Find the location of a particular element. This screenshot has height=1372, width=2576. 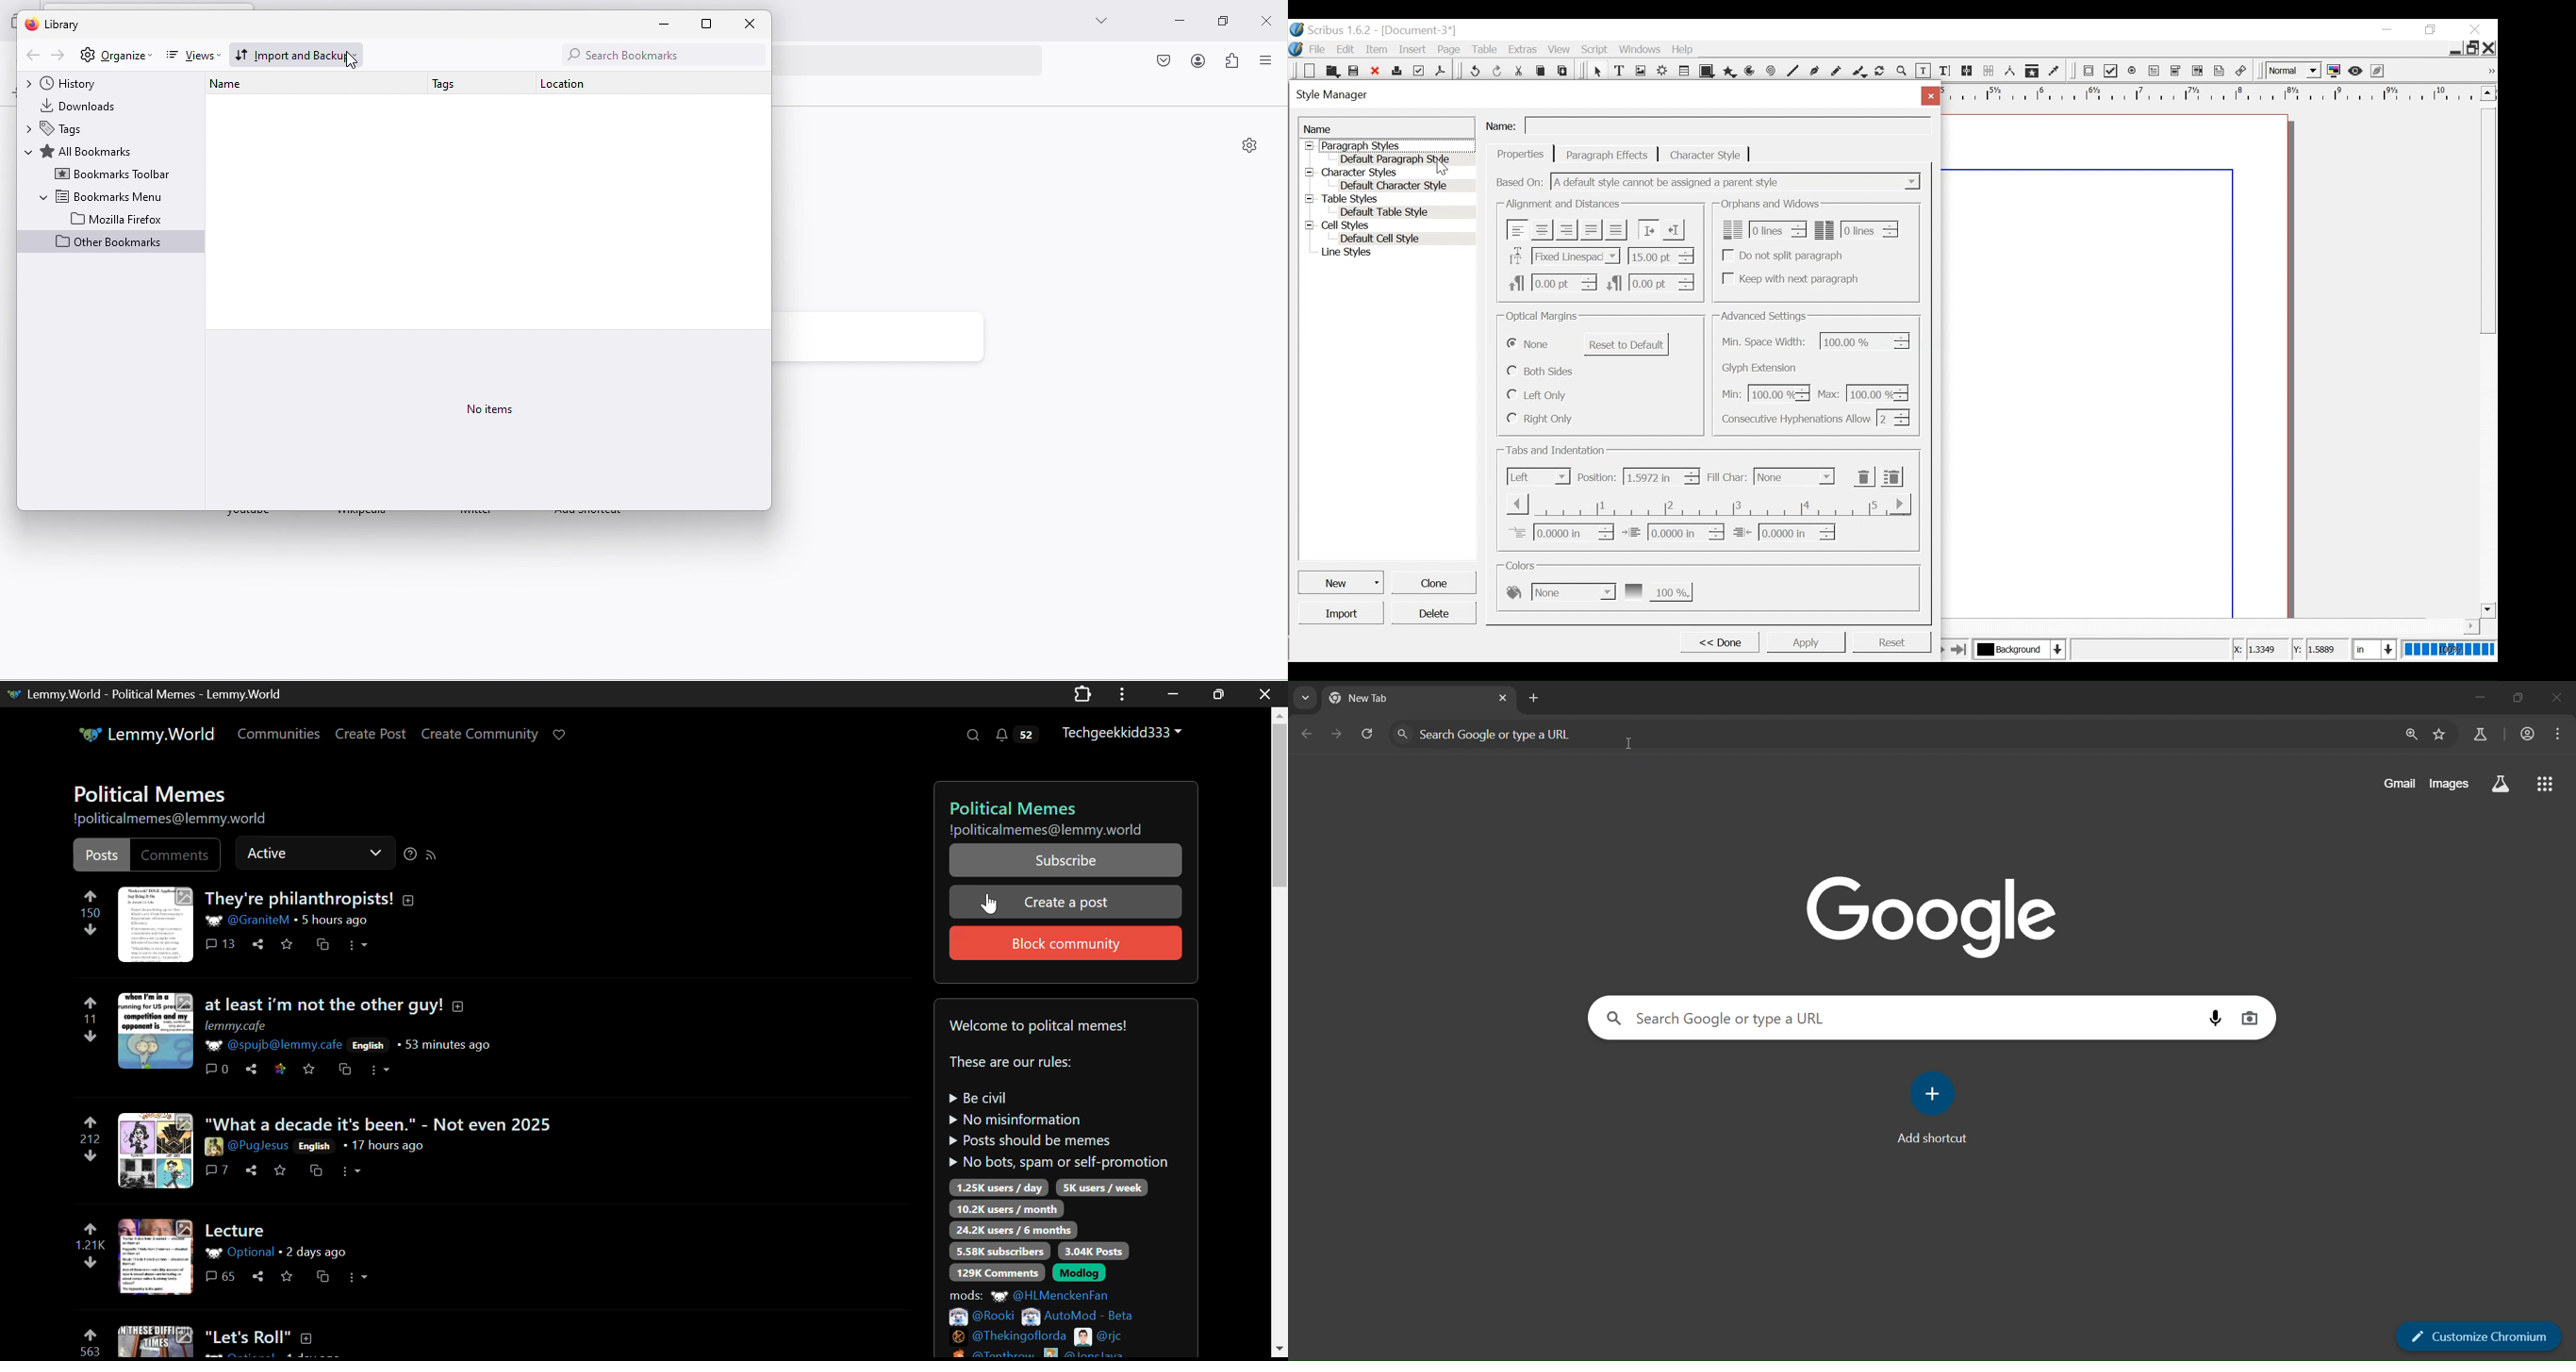

Post Vote Counter is located at coordinates (91, 1141).